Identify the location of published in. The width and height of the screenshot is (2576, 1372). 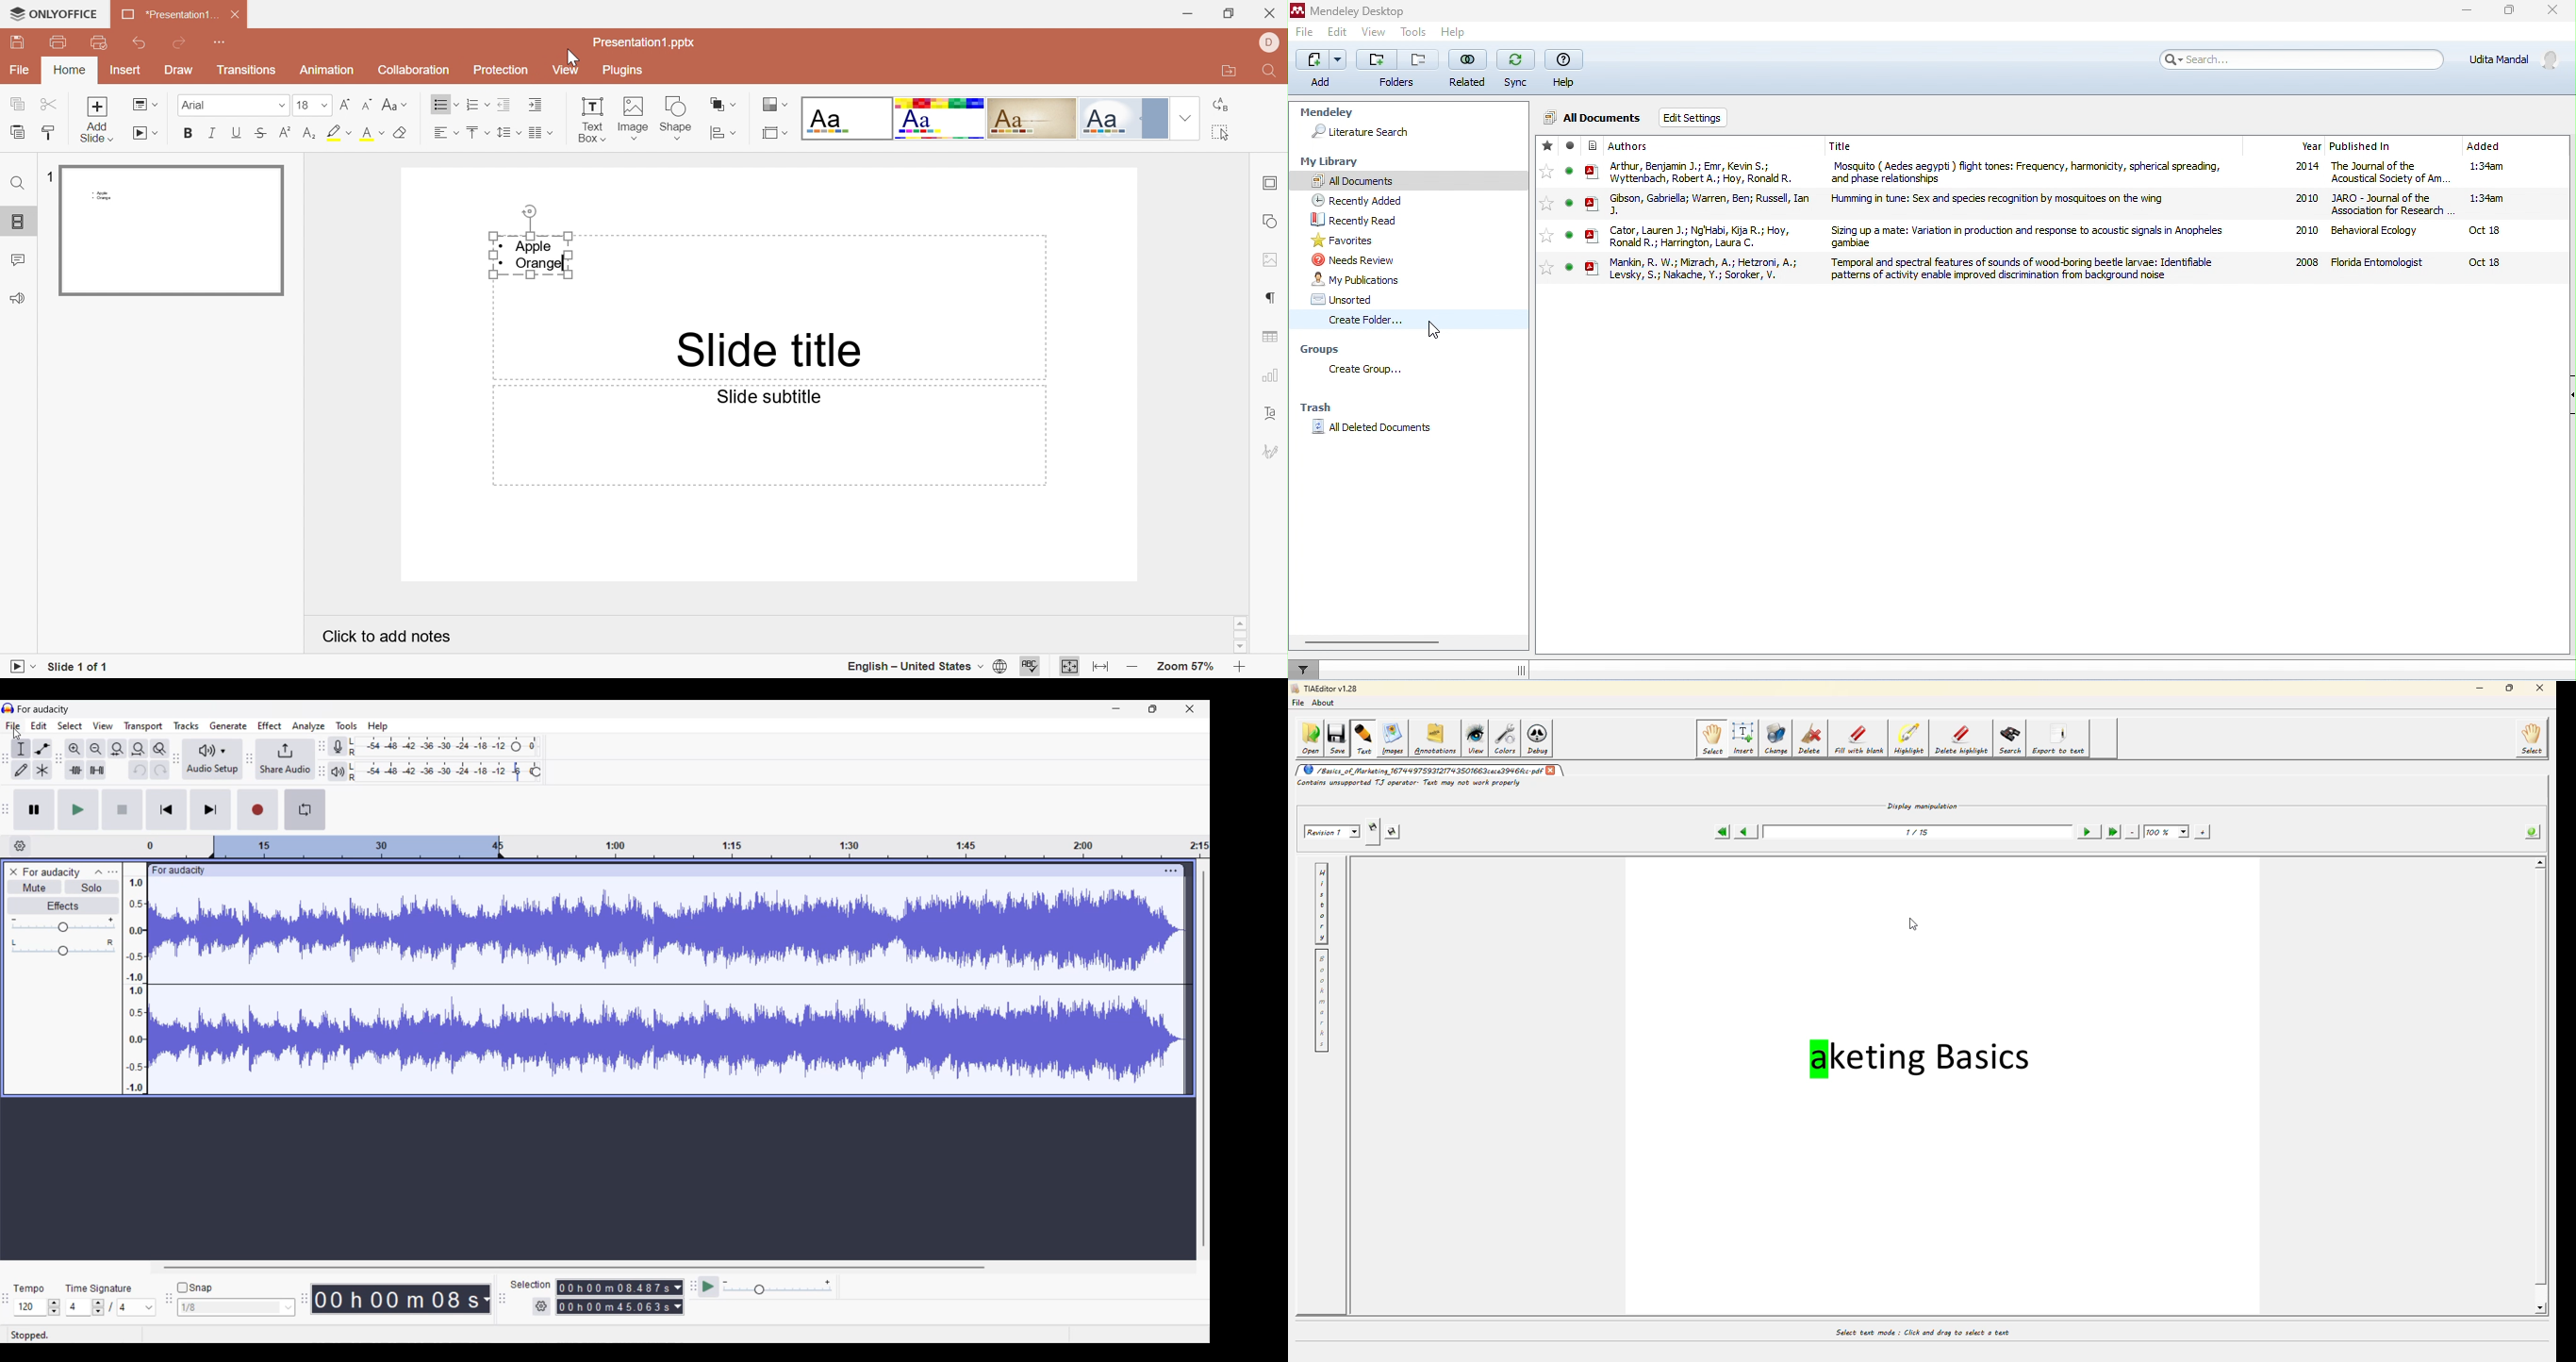
(2363, 147).